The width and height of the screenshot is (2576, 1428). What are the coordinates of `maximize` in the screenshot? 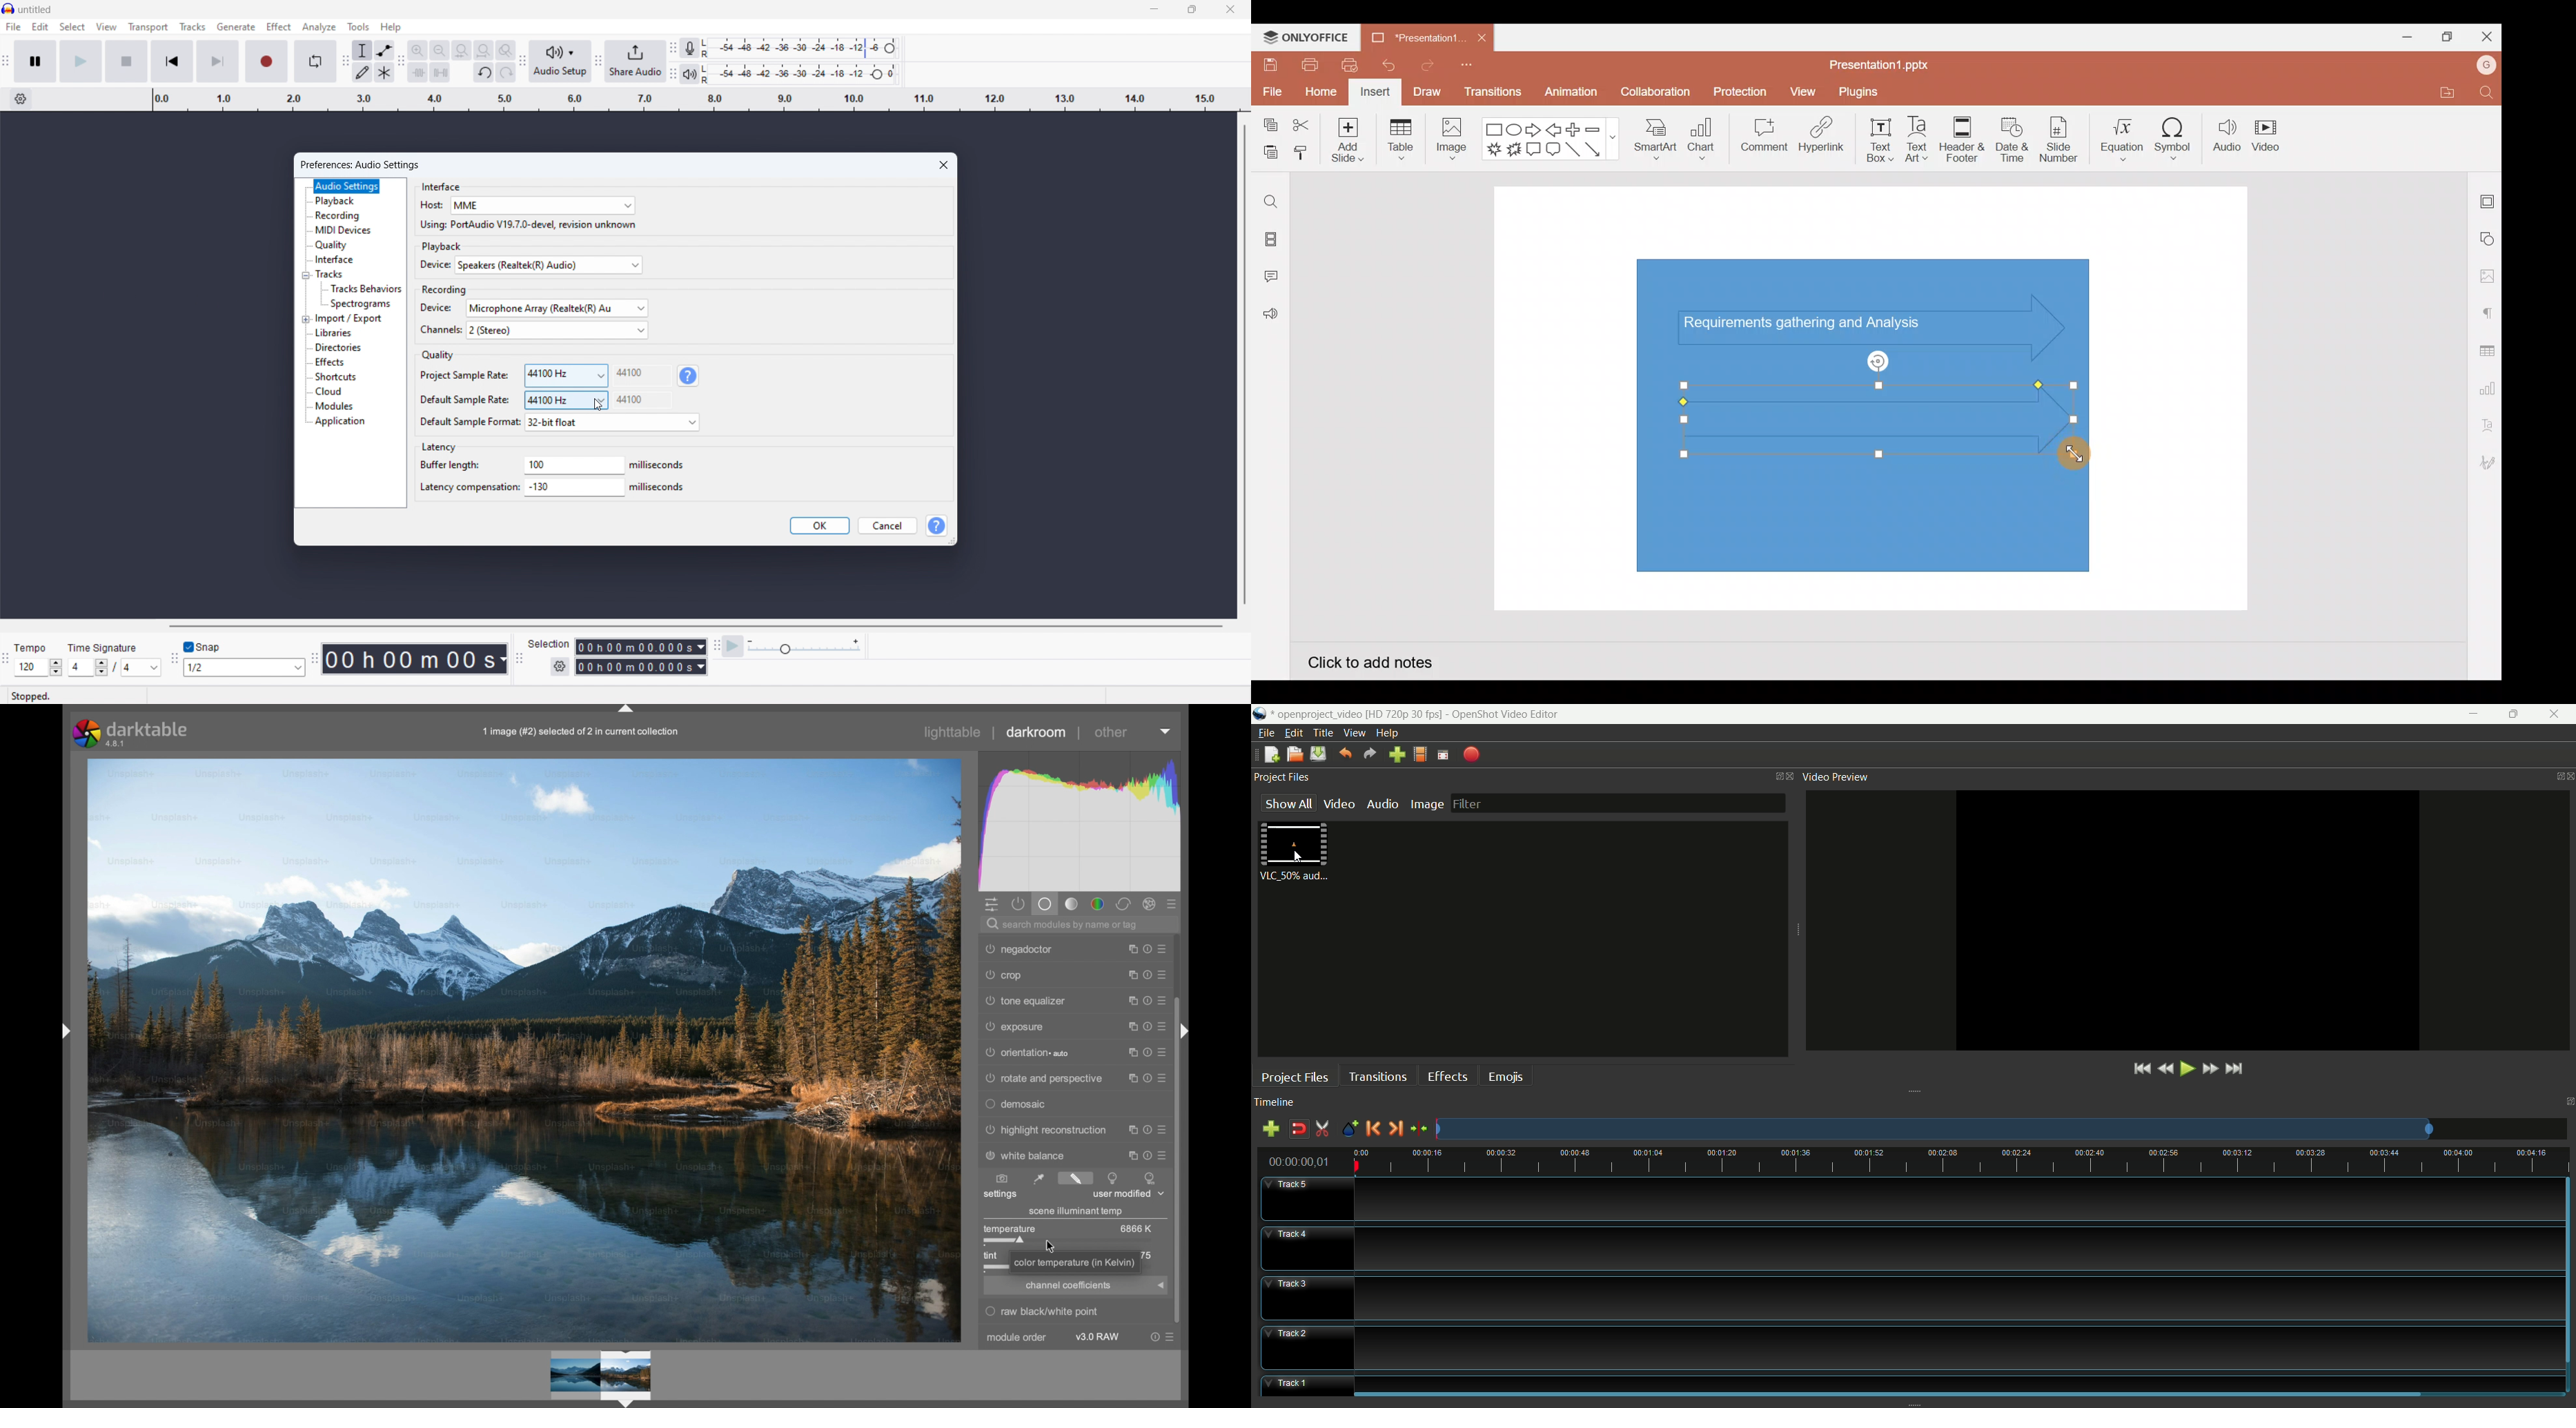 It's located at (2513, 716).